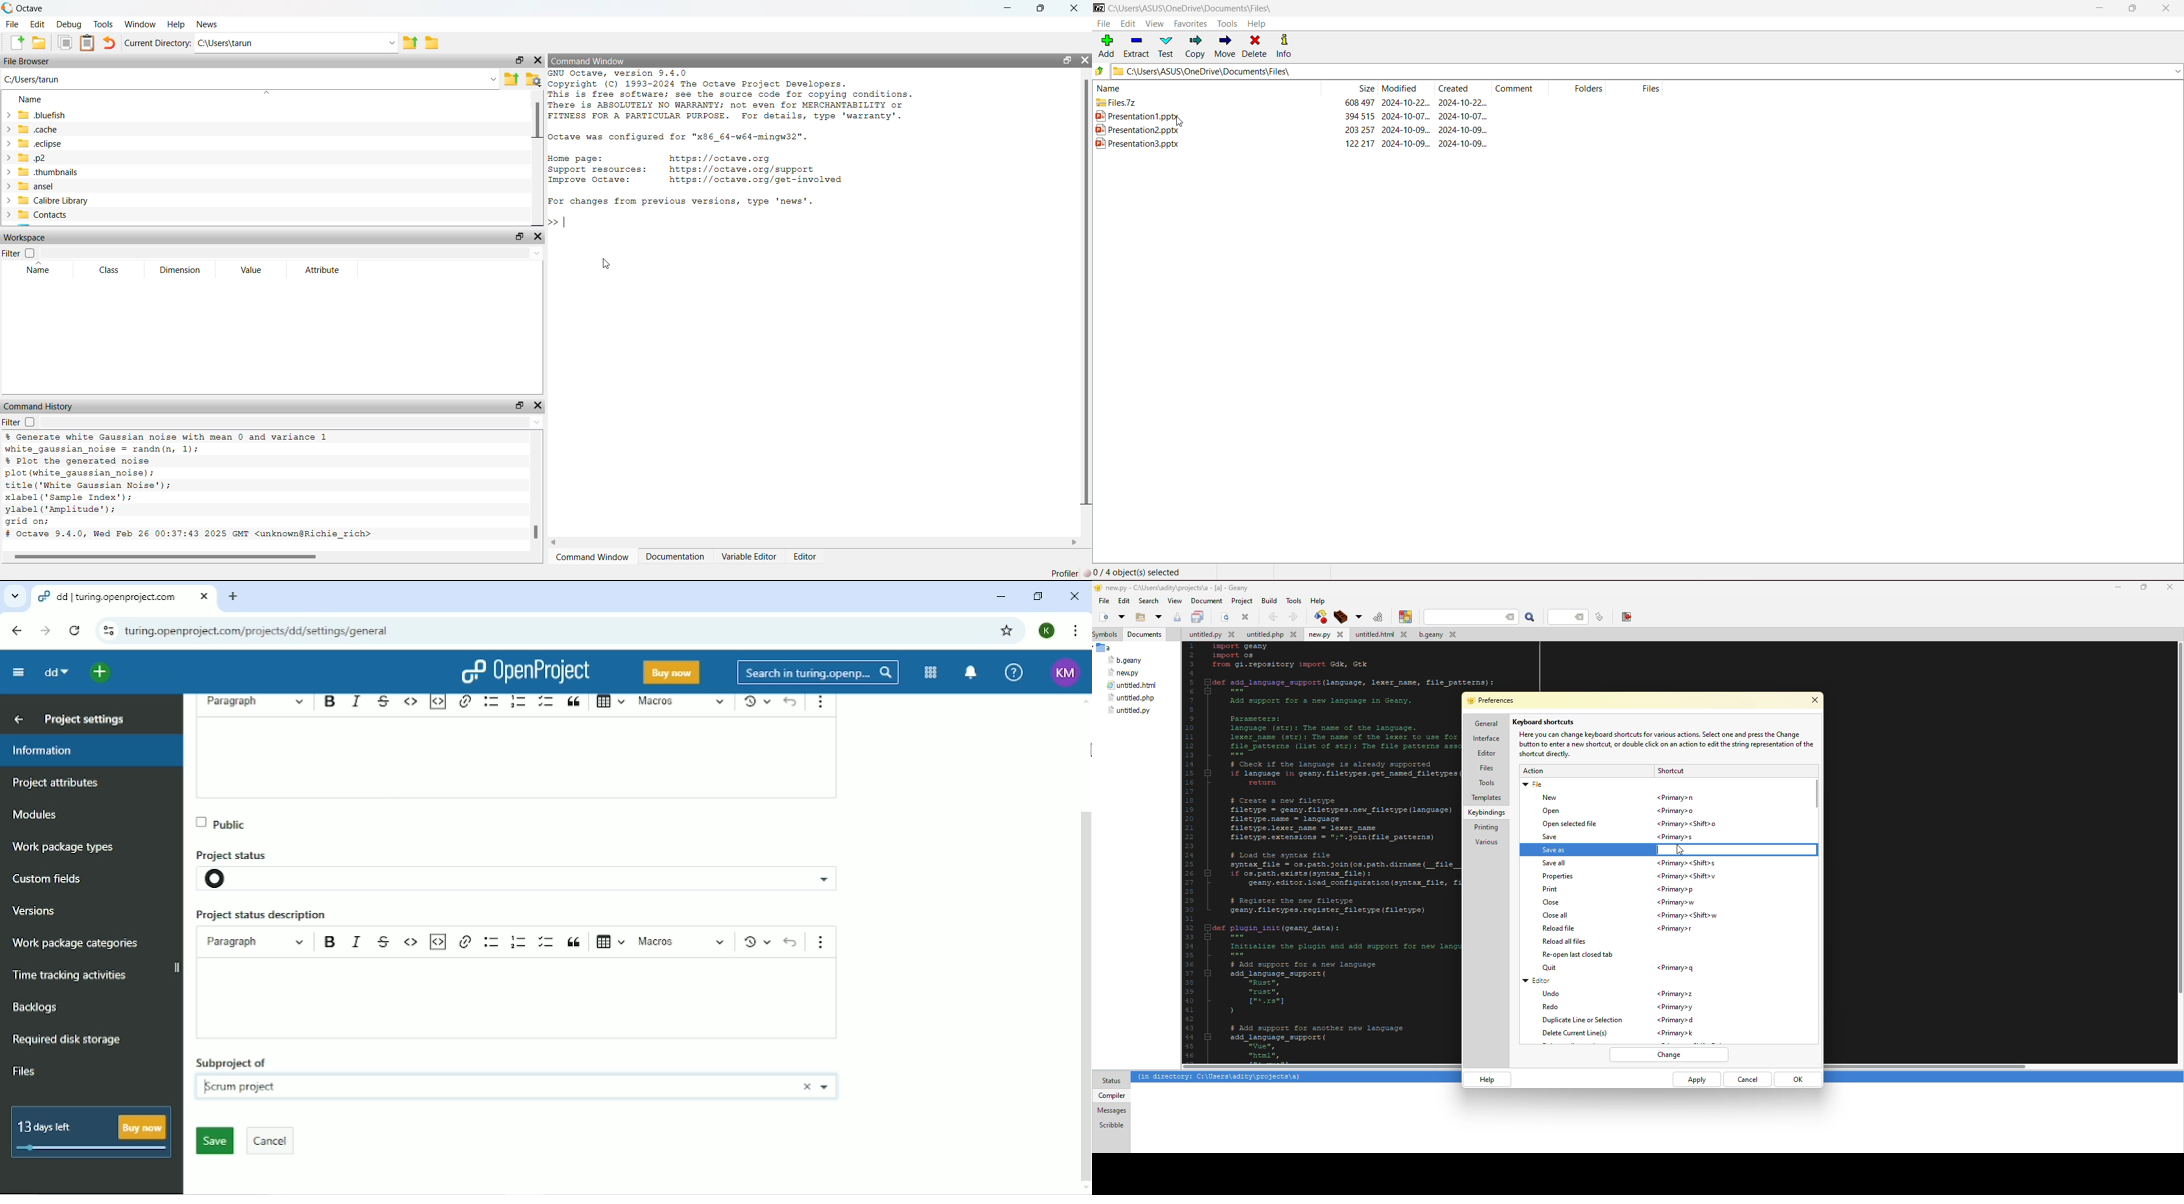  What do you see at coordinates (39, 270) in the screenshot?
I see `Name` at bounding box center [39, 270].